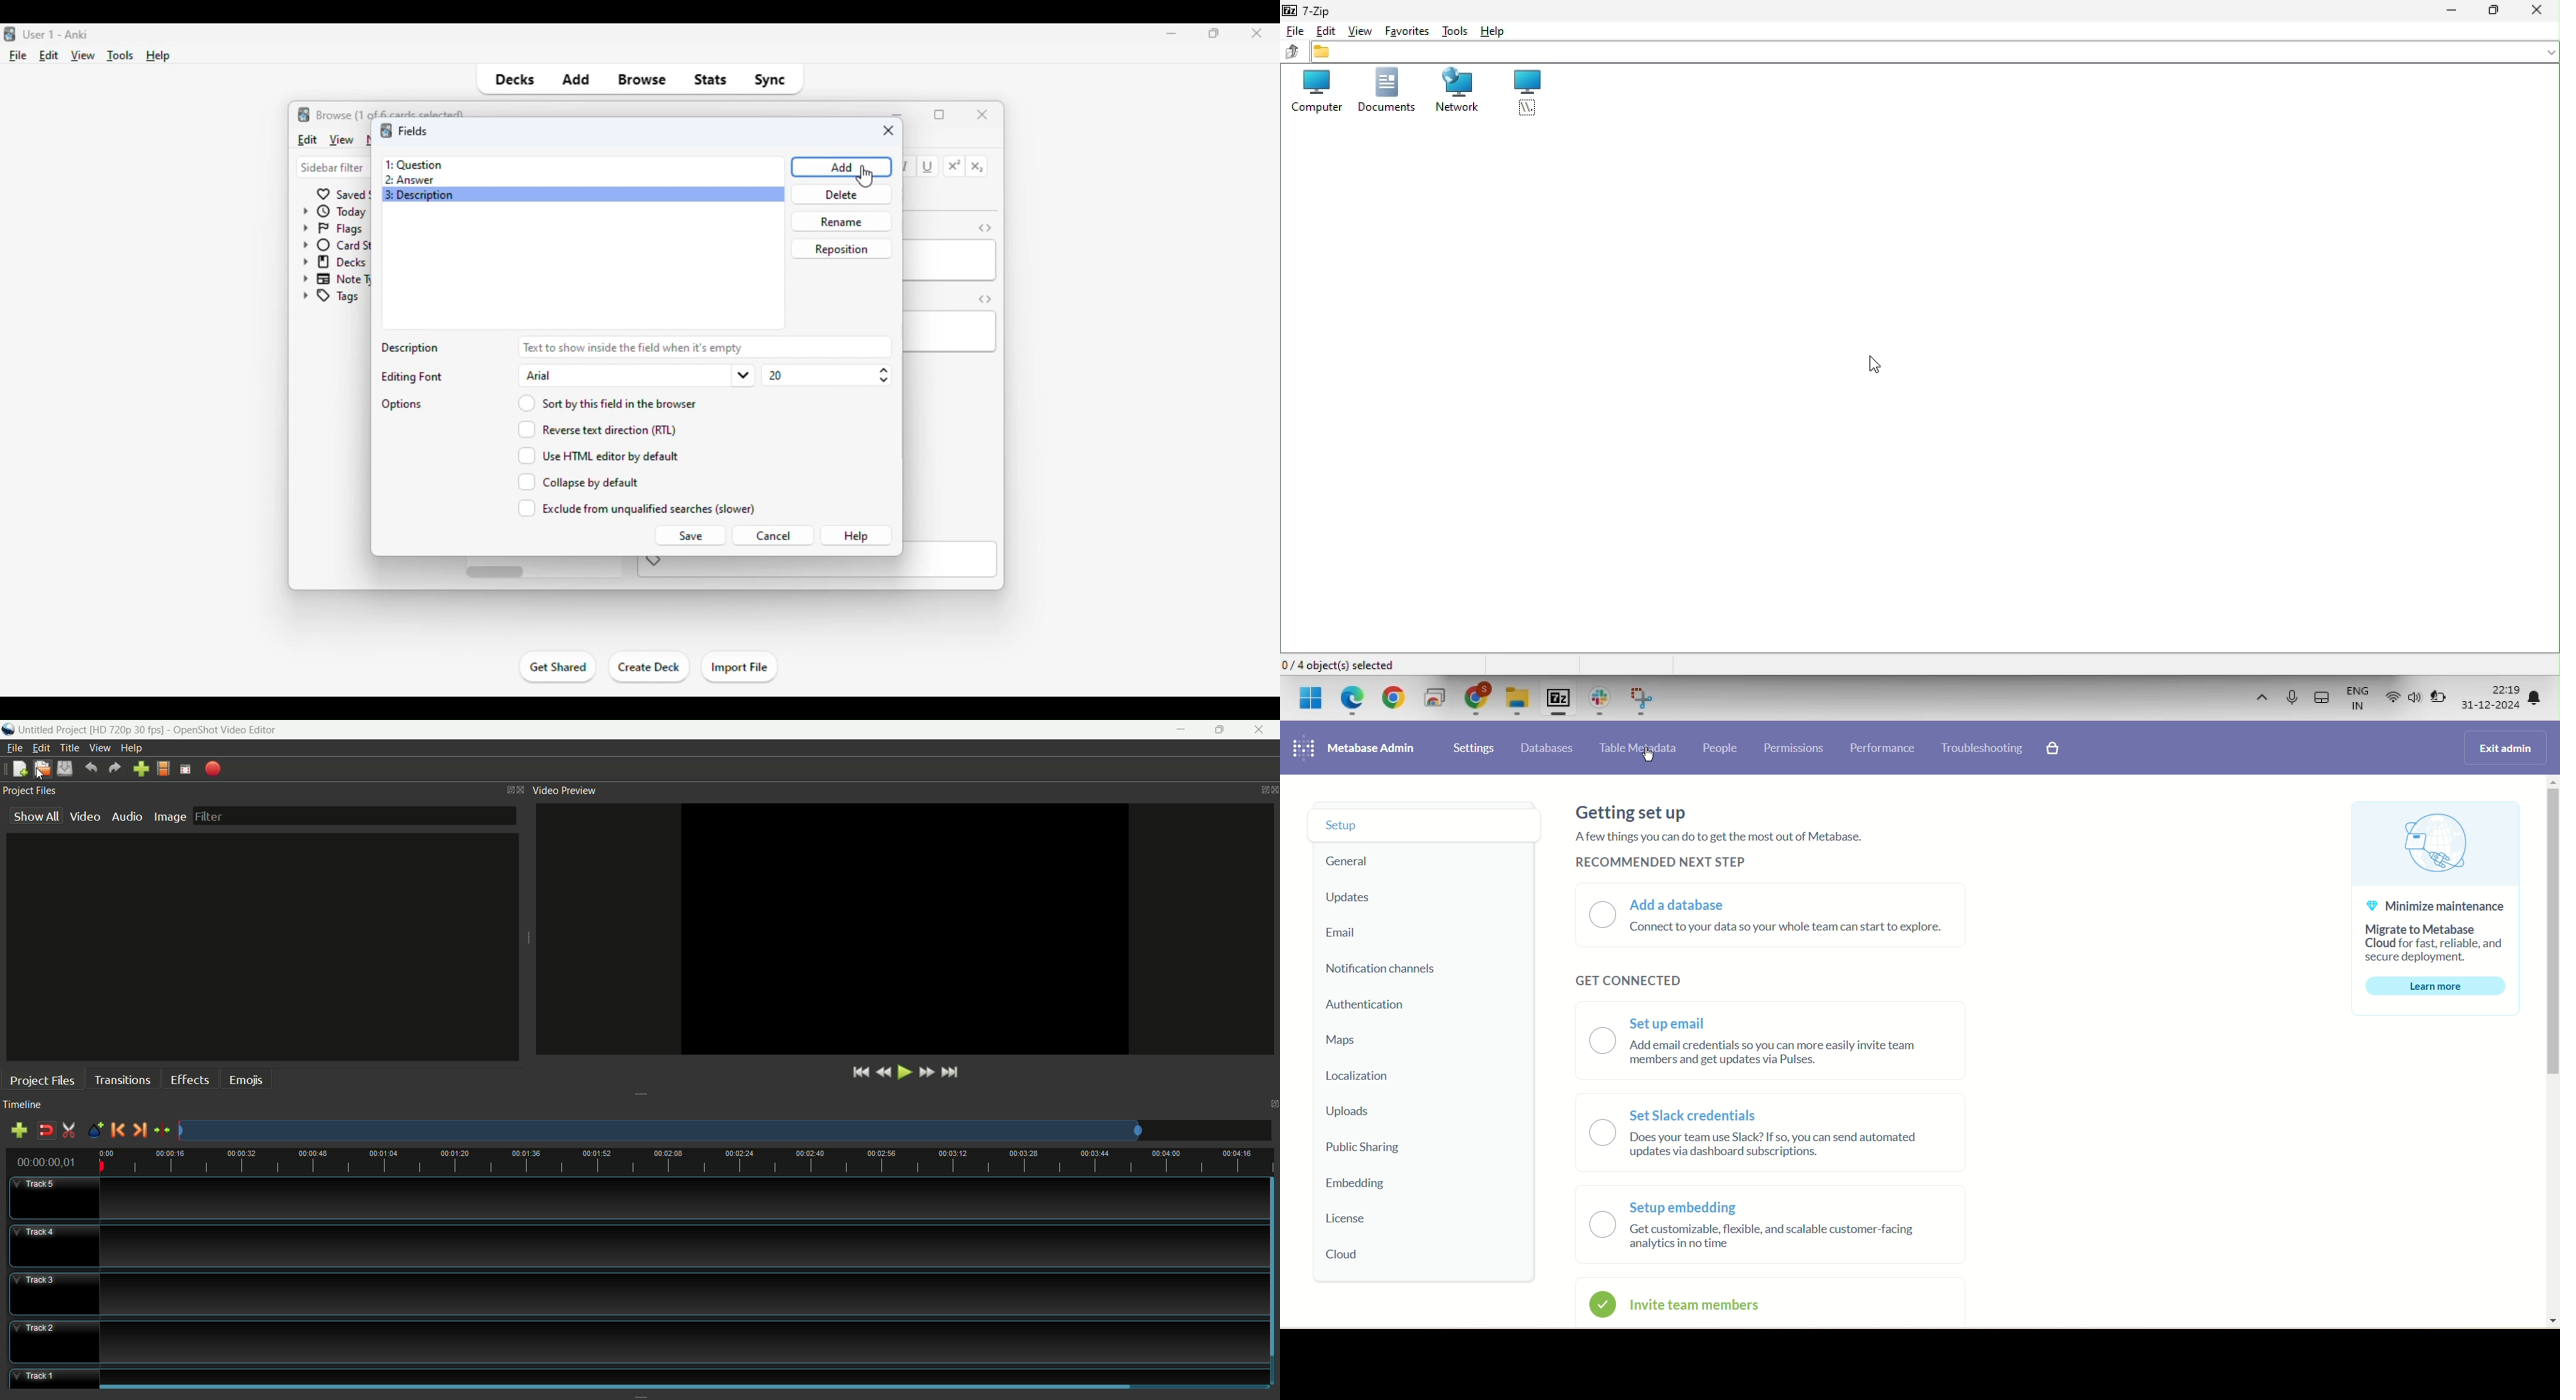 This screenshot has height=1400, width=2576. What do you see at coordinates (635, 375) in the screenshot?
I see `arial` at bounding box center [635, 375].